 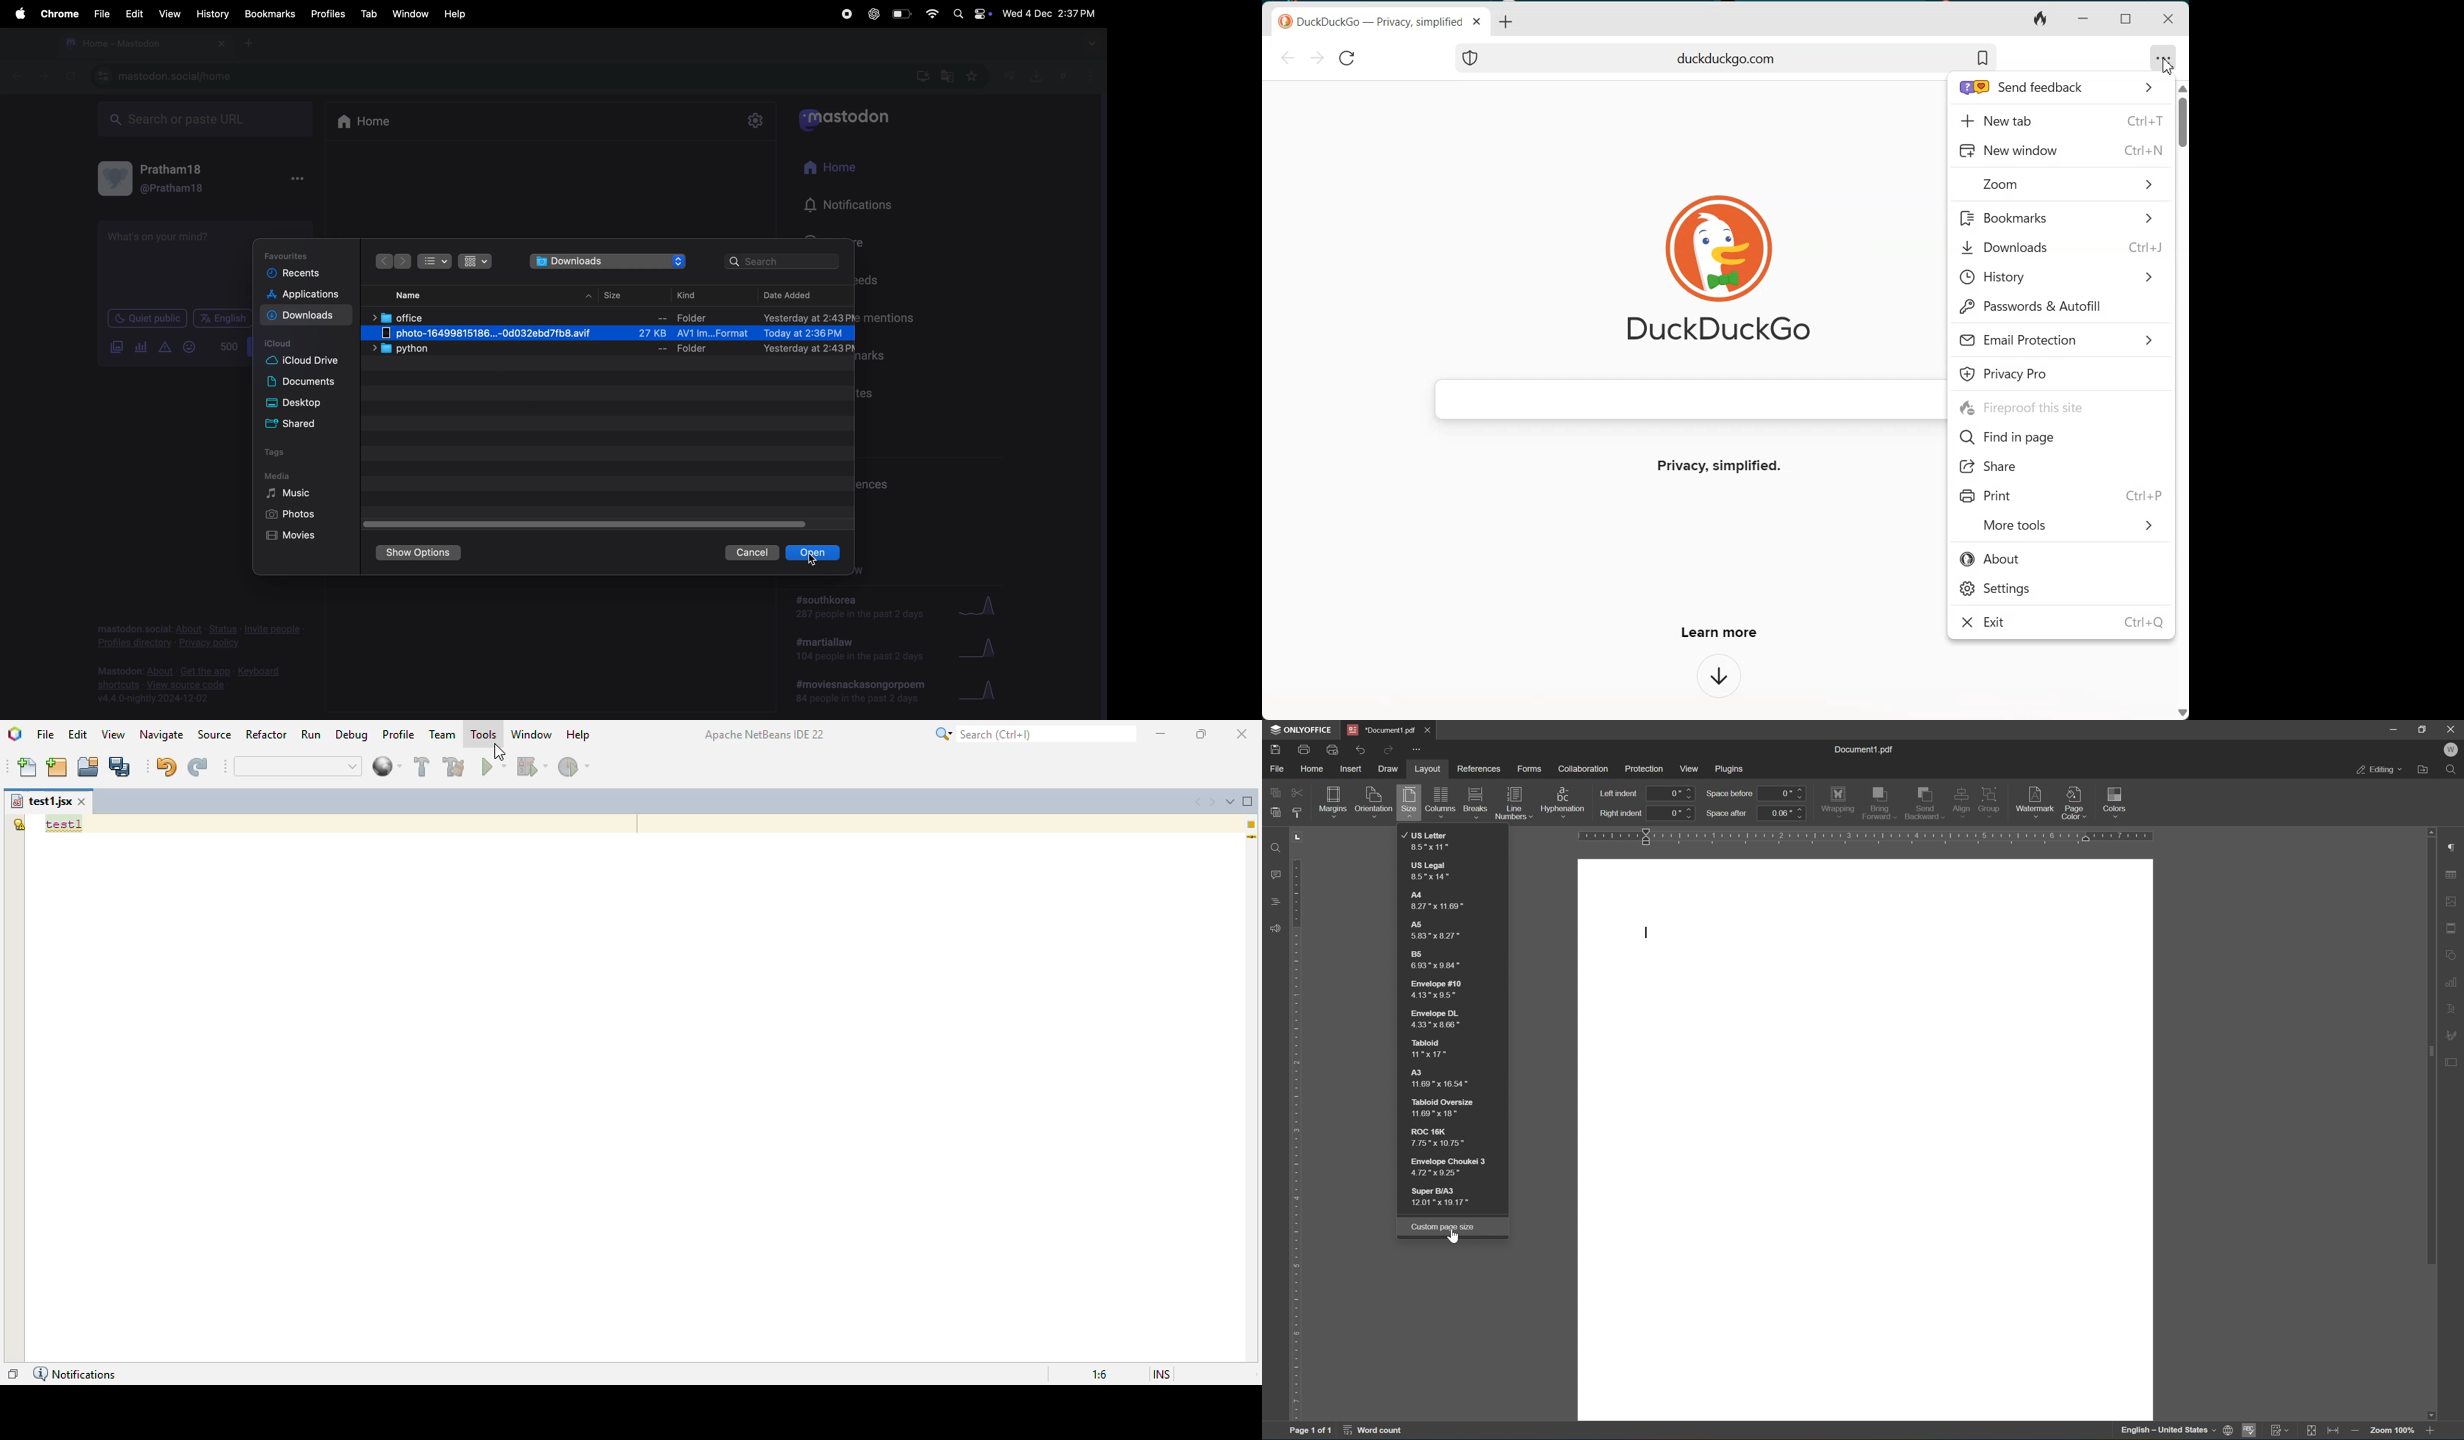 What do you see at coordinates (1310, 768) in the screenshot?
I see `home` at bounding box center [1310, 768].